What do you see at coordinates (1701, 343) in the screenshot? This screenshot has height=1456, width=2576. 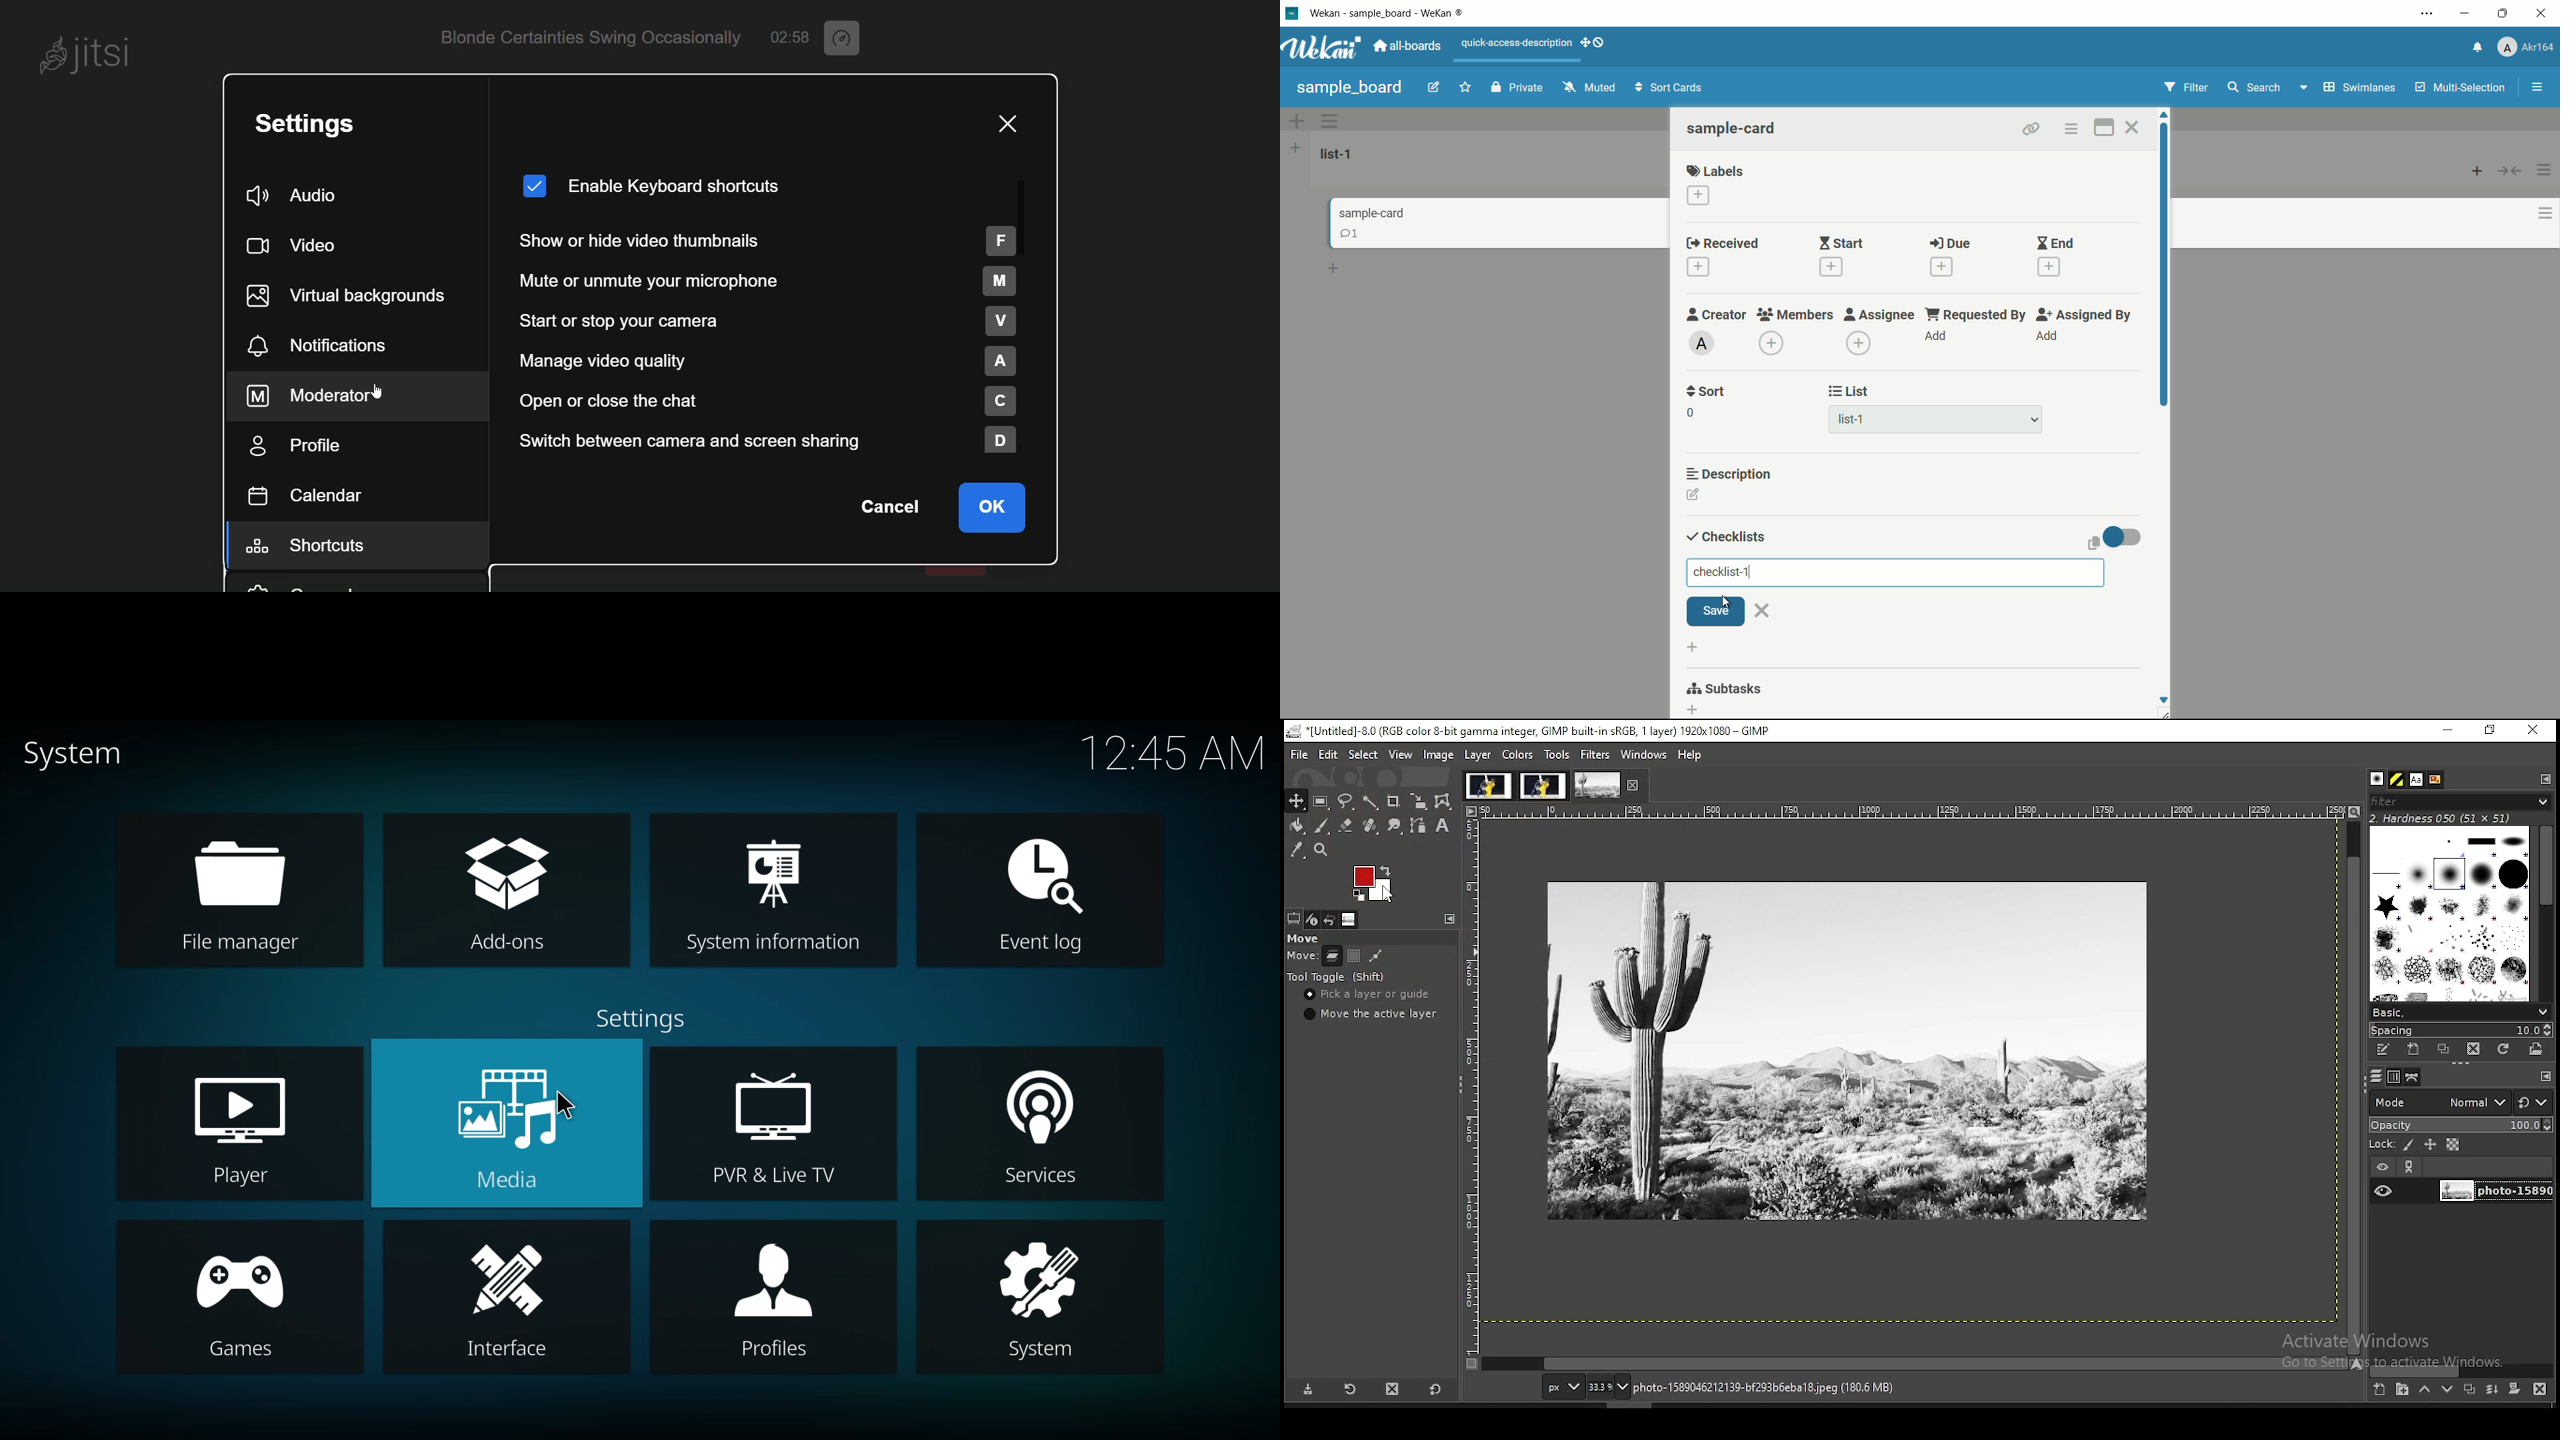 I see `admin` at bounding box center [1701, 343].